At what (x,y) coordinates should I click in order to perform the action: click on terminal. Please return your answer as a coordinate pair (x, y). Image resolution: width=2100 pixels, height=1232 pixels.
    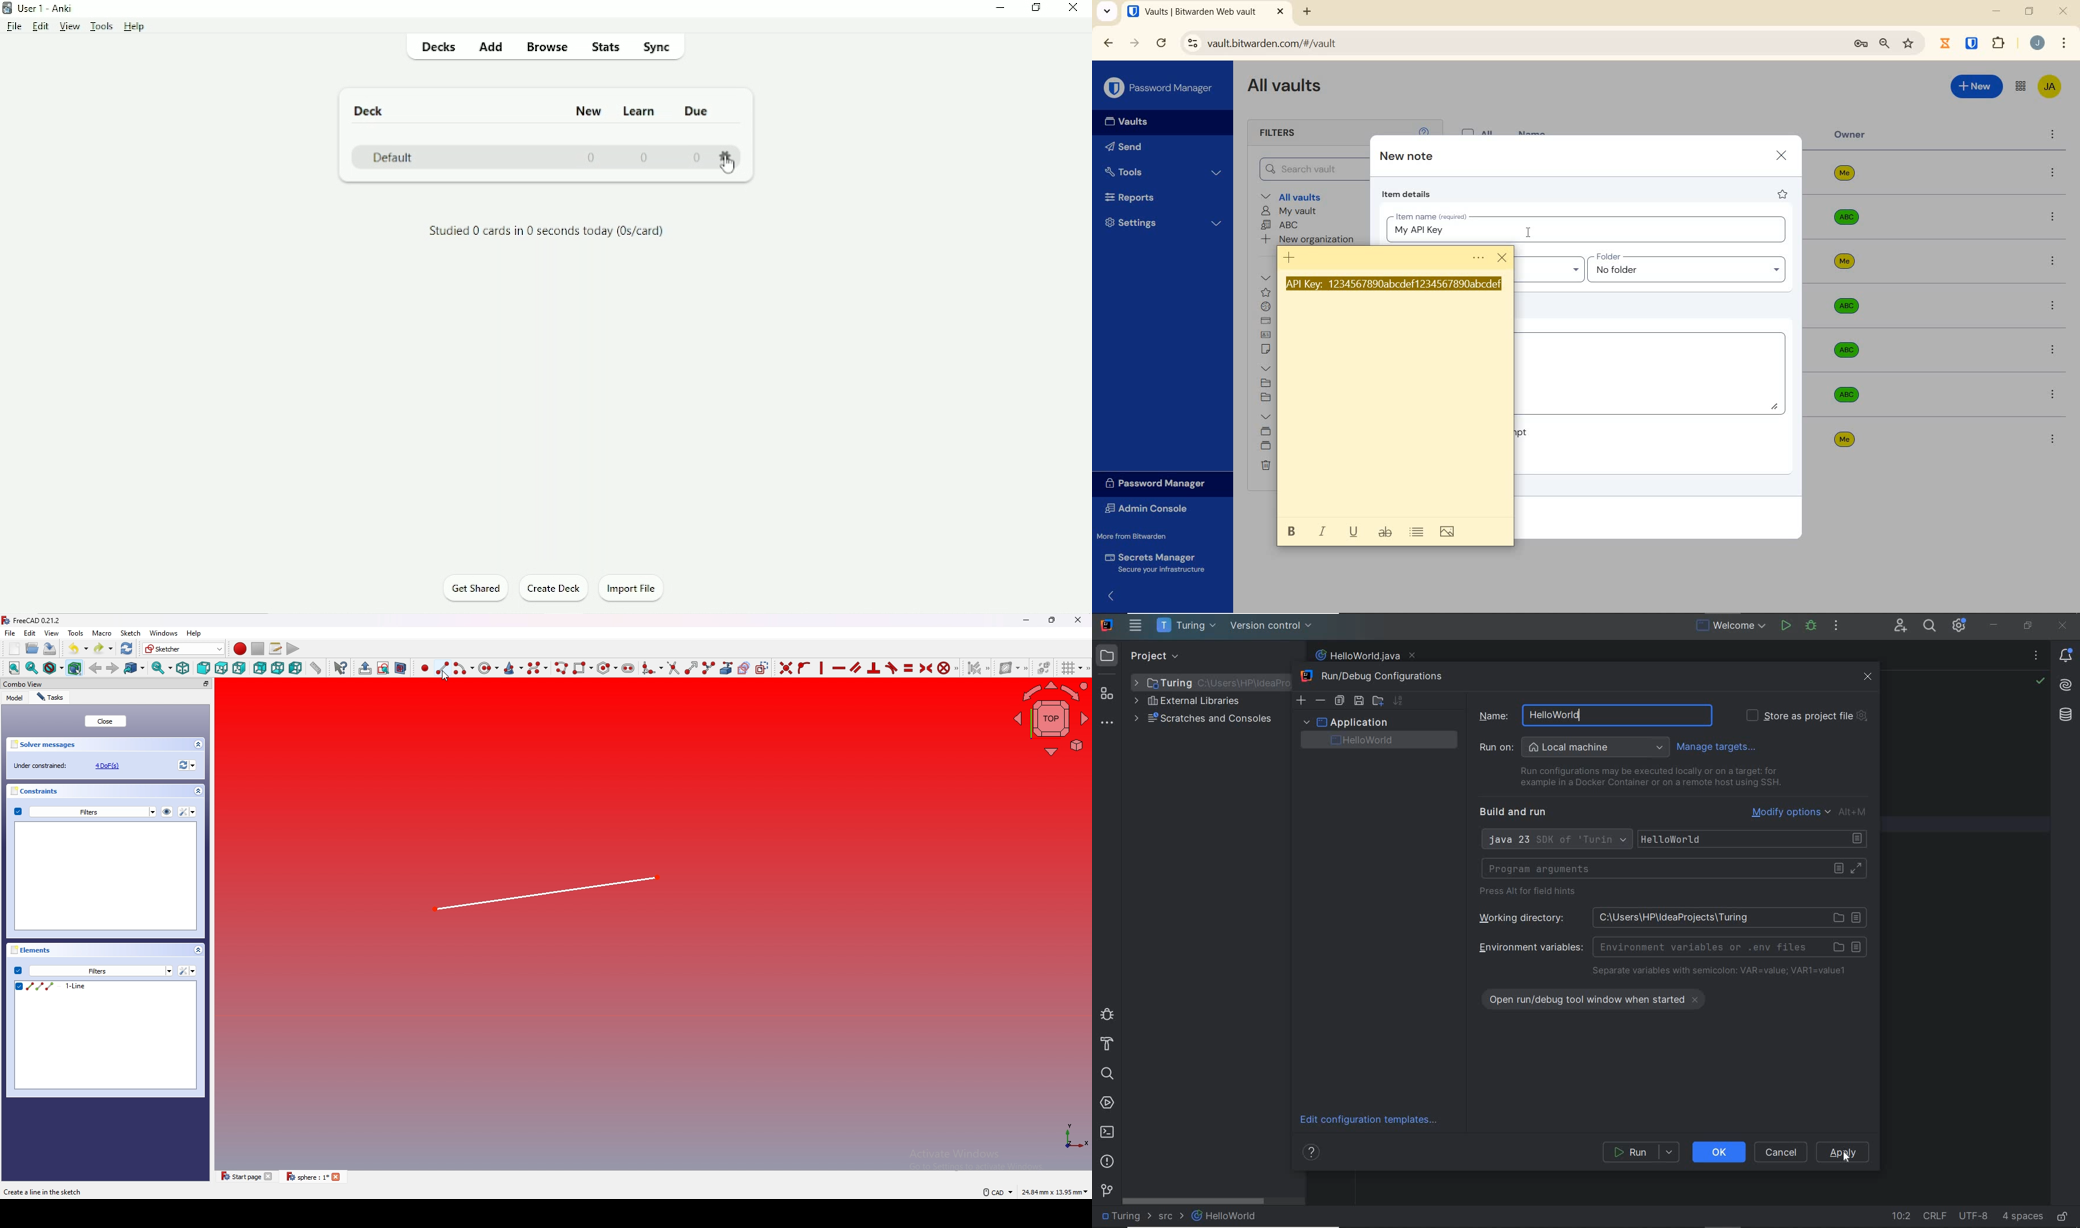
    Looking at the image, I should click on (1107, 1132).